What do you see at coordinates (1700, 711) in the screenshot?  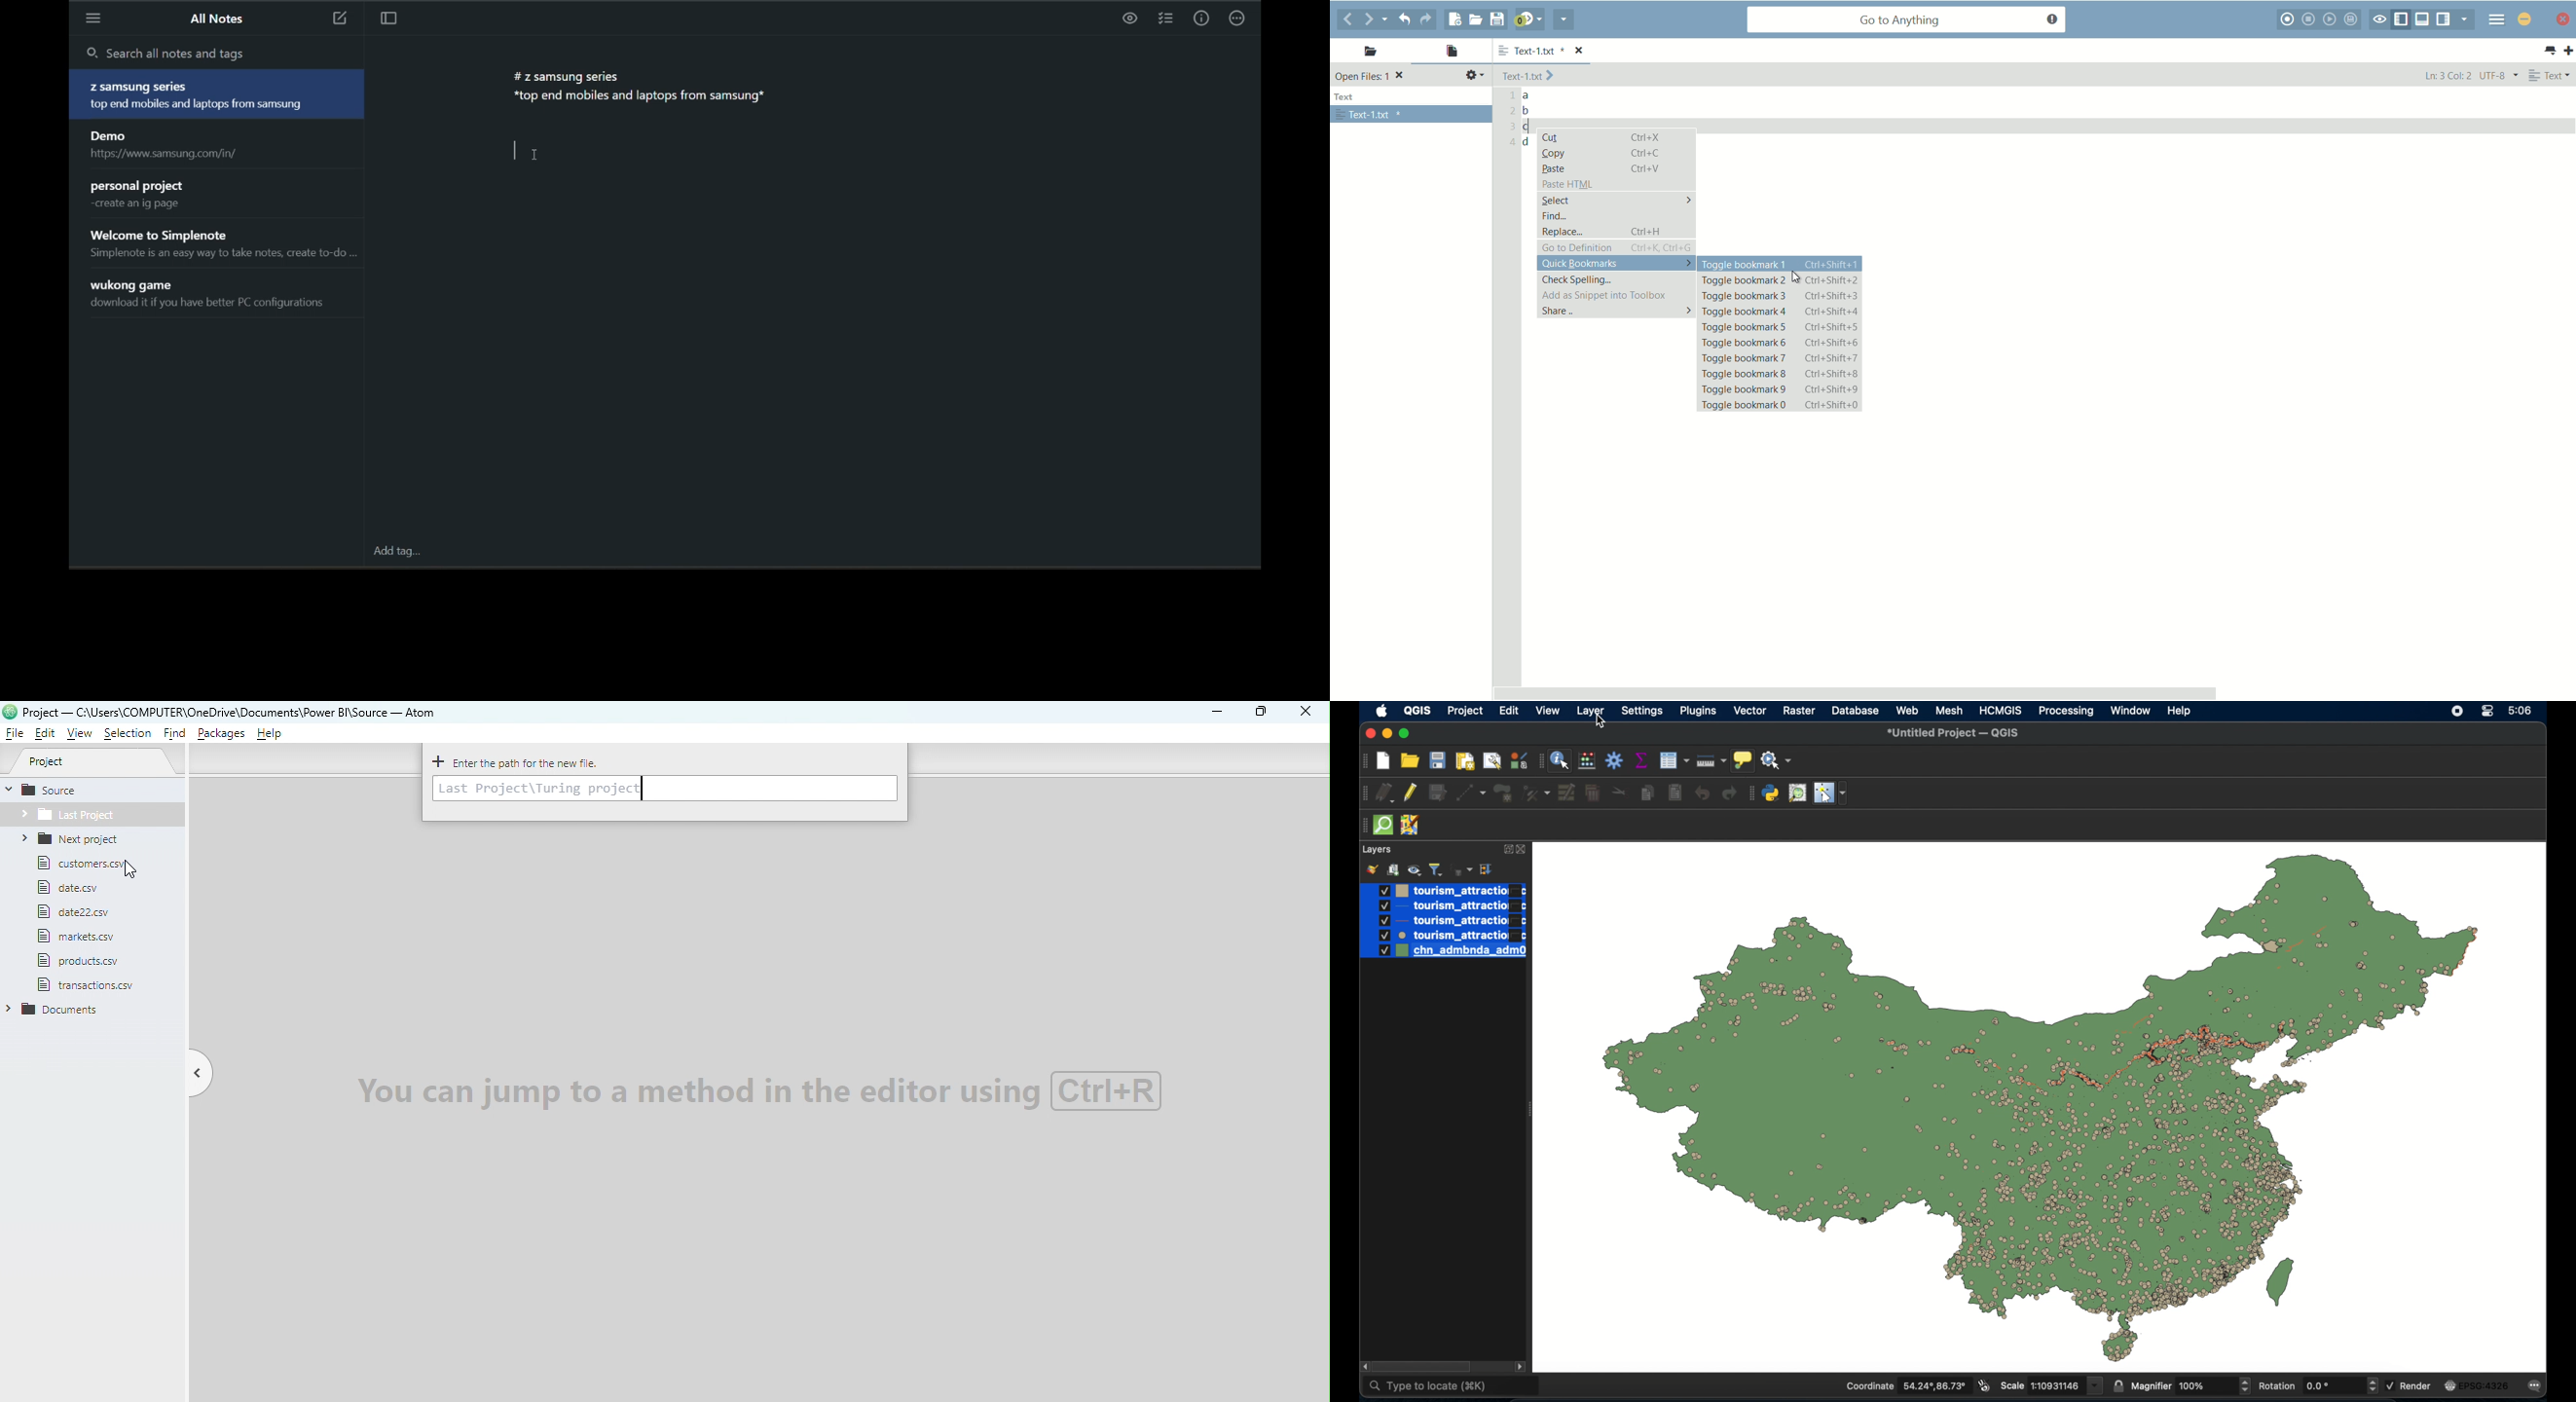 I see `plugins` at bounding box center [1700, 711].